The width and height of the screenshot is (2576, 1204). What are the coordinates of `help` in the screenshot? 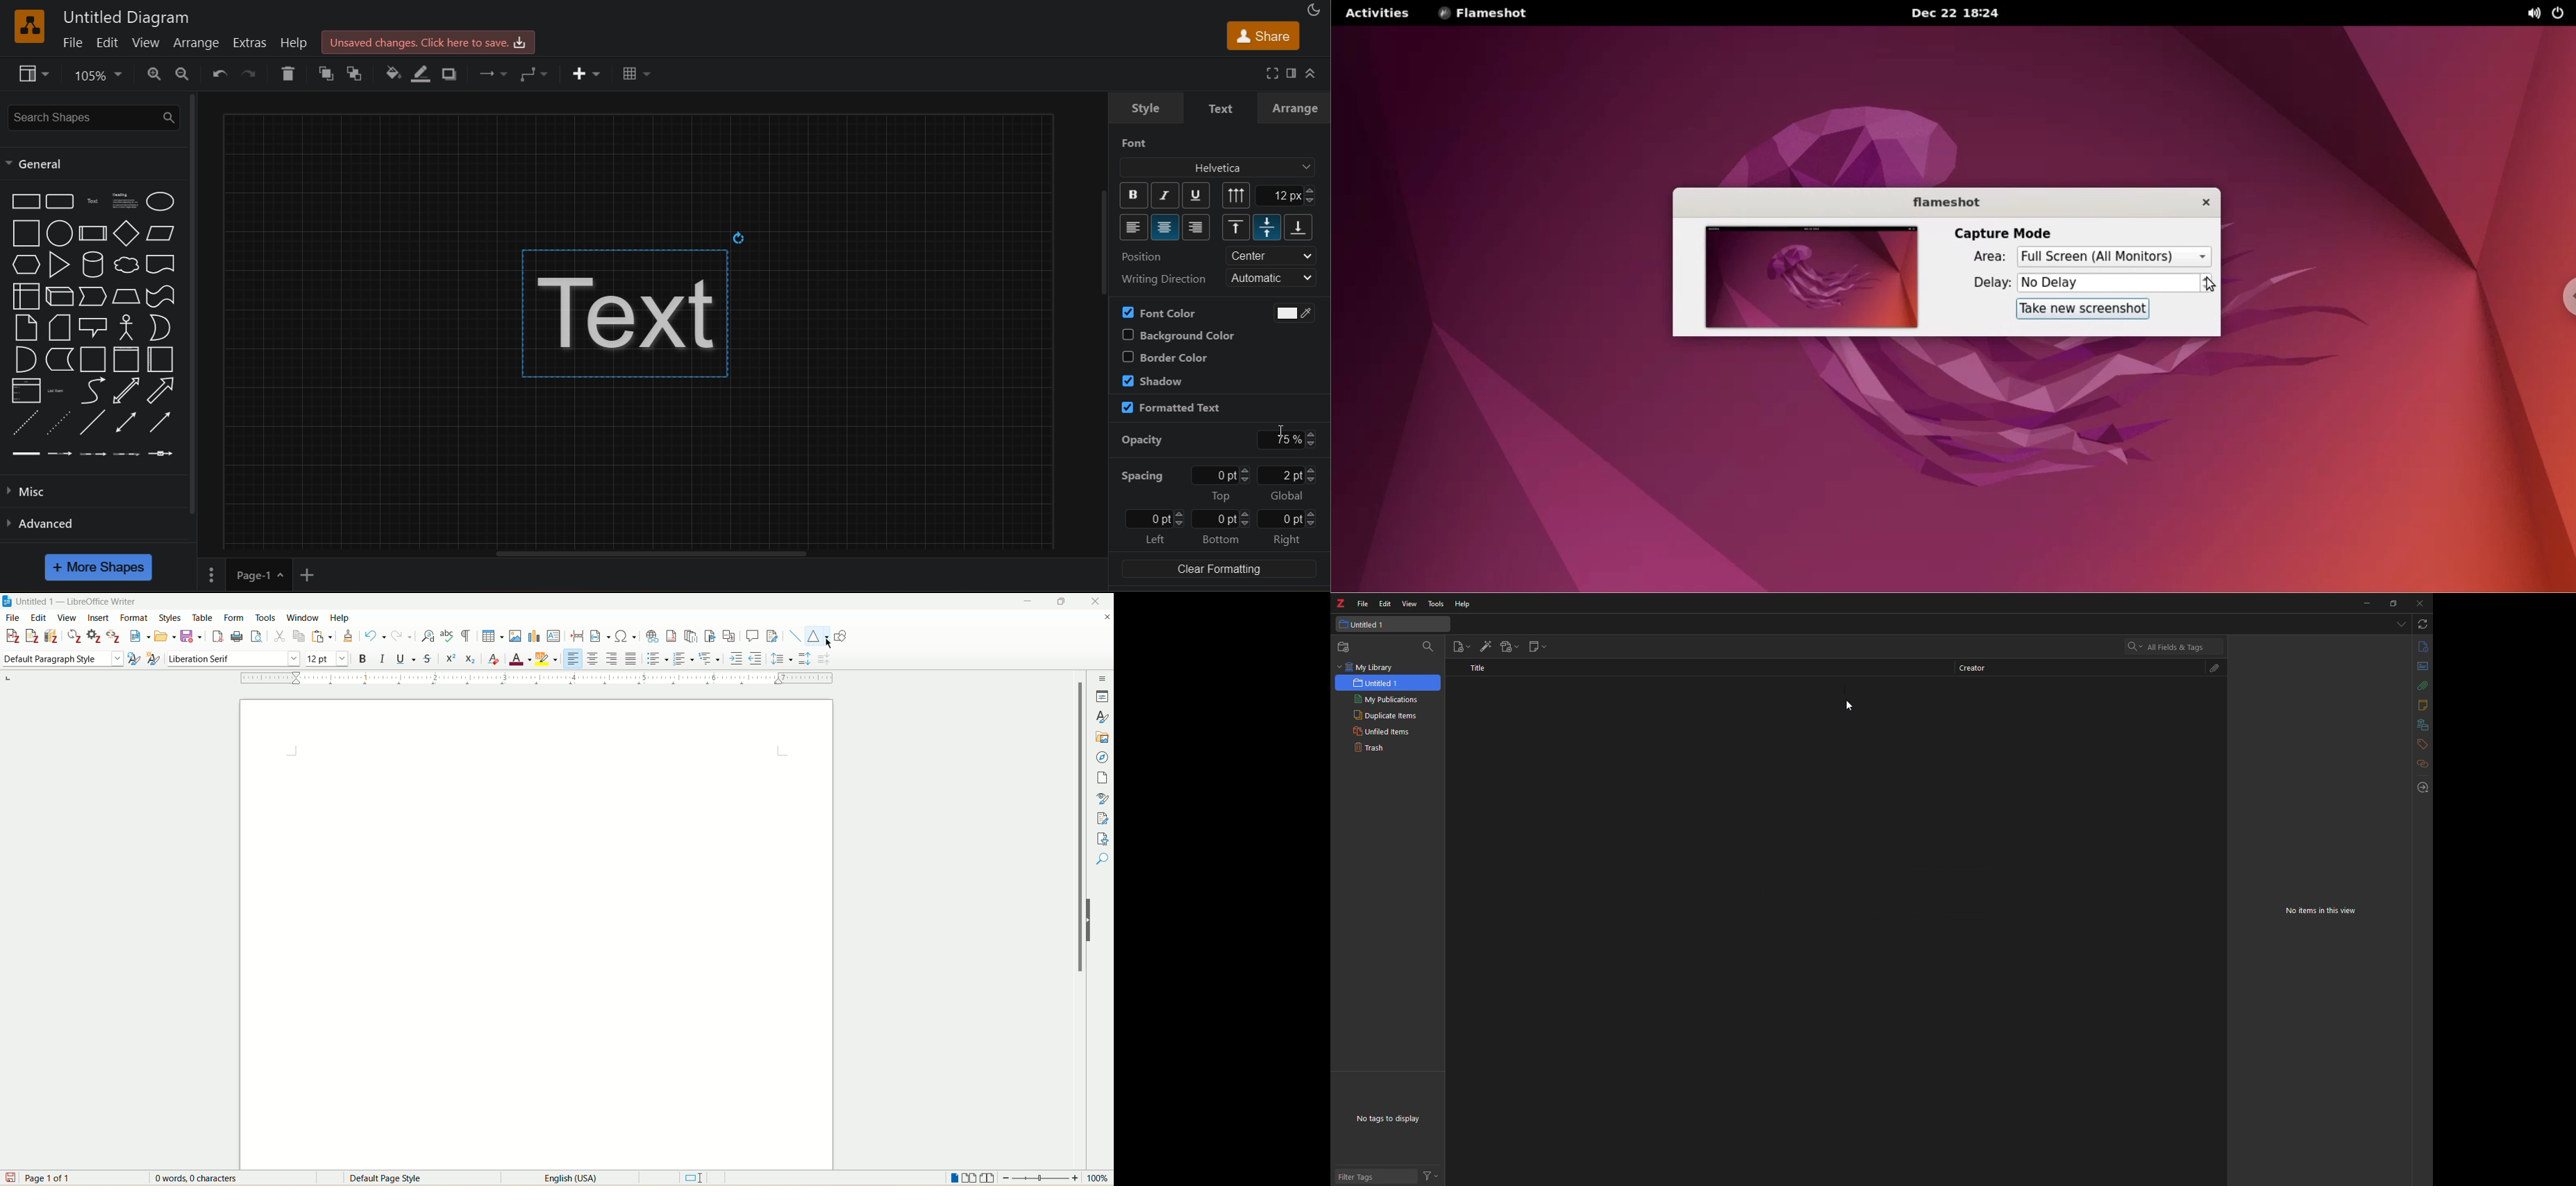 It's located at (295, 42).